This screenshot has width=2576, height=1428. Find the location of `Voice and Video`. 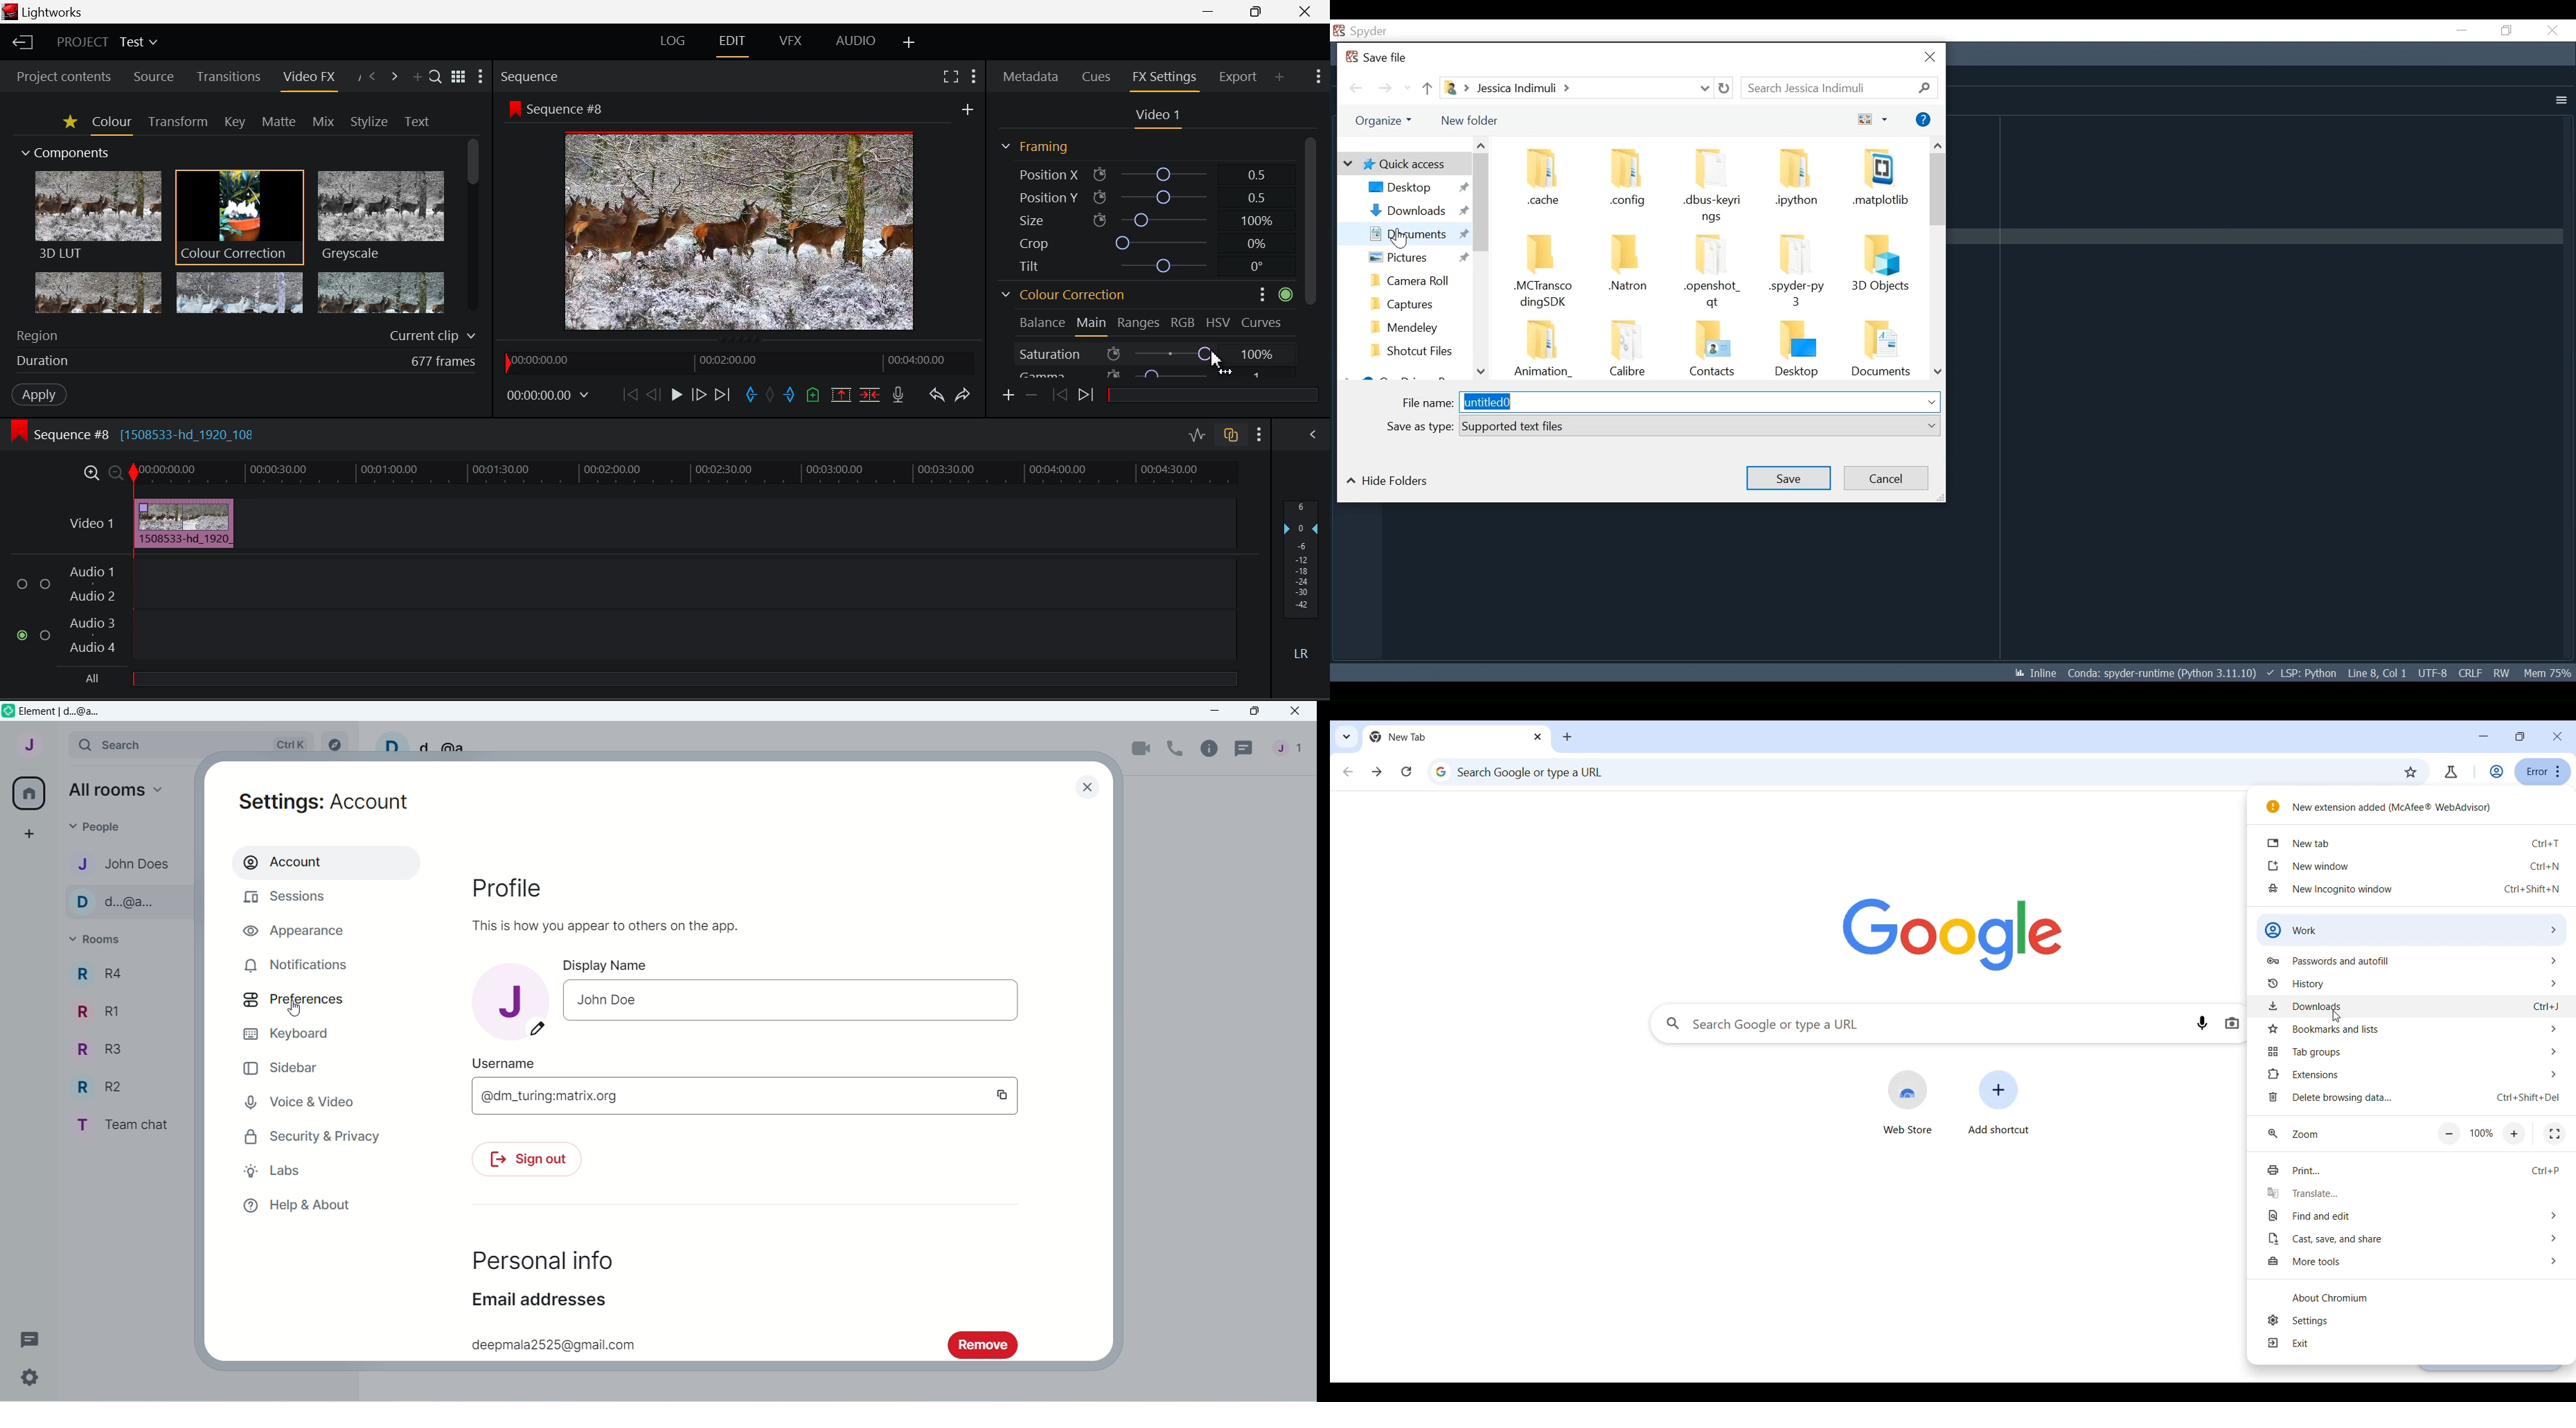

Voice and Video is located at coordinates (308, 1098).